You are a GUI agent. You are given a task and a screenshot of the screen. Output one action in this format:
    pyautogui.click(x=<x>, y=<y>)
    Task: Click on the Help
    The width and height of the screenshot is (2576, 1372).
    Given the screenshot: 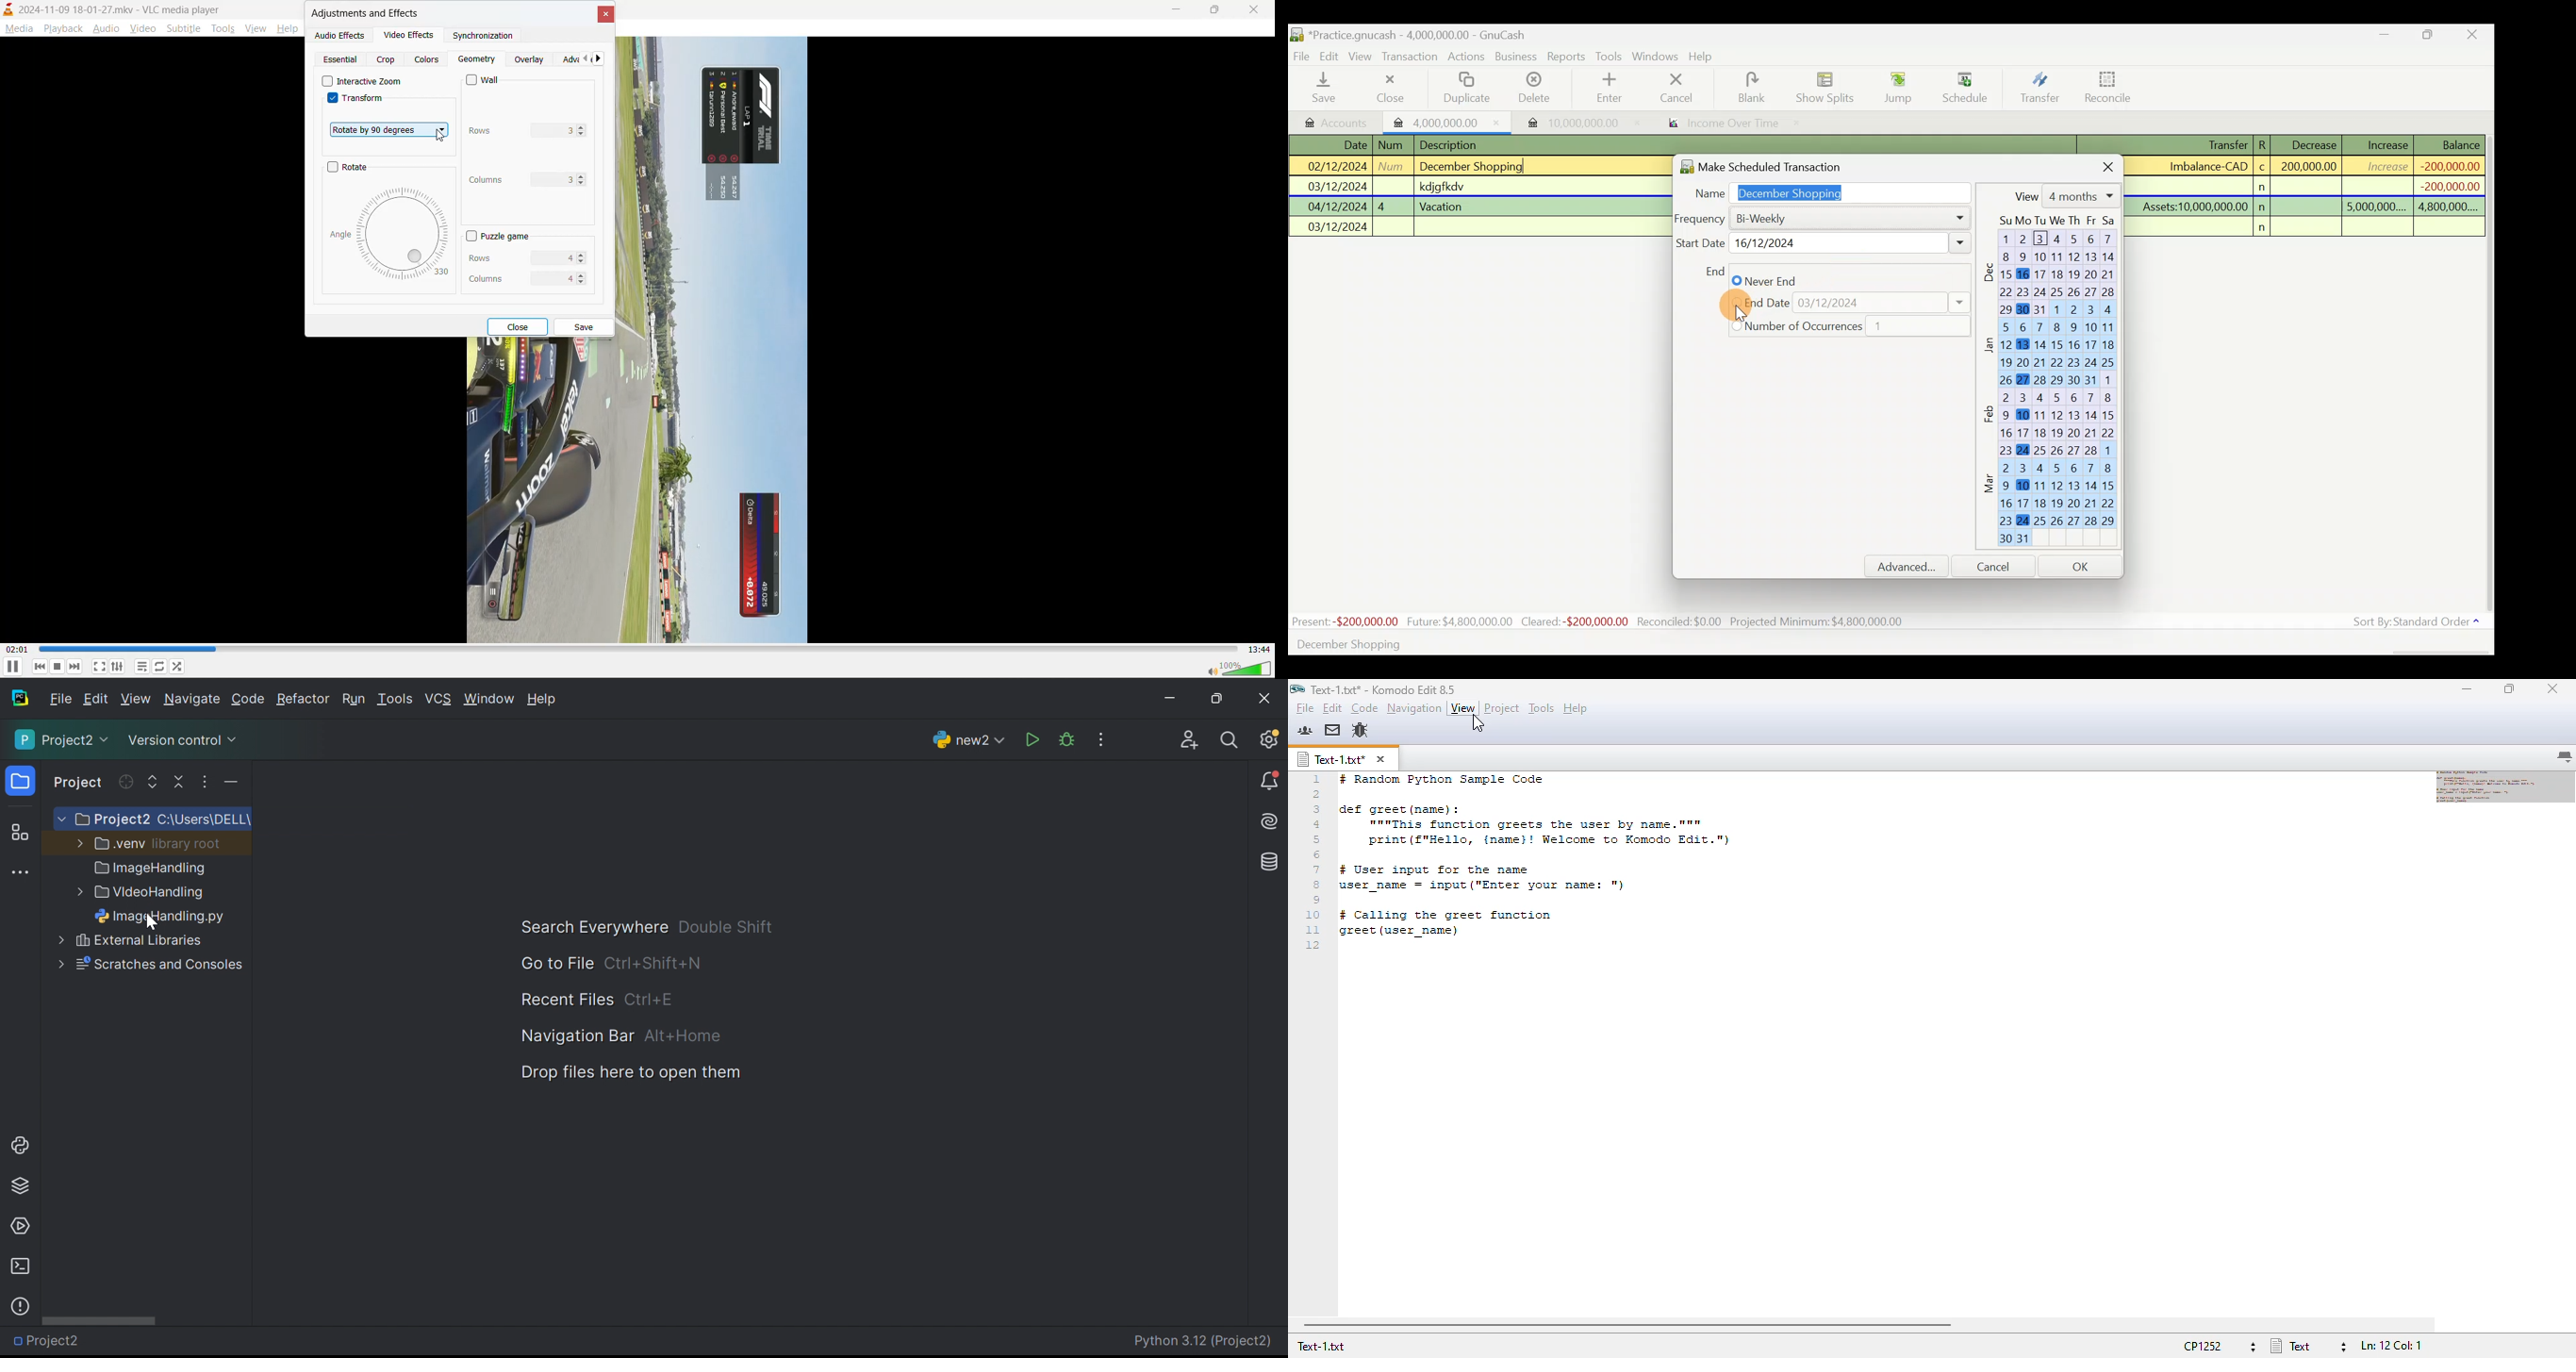 What is the action you would take?
    pyautogui.click(x=544, y=700)
    